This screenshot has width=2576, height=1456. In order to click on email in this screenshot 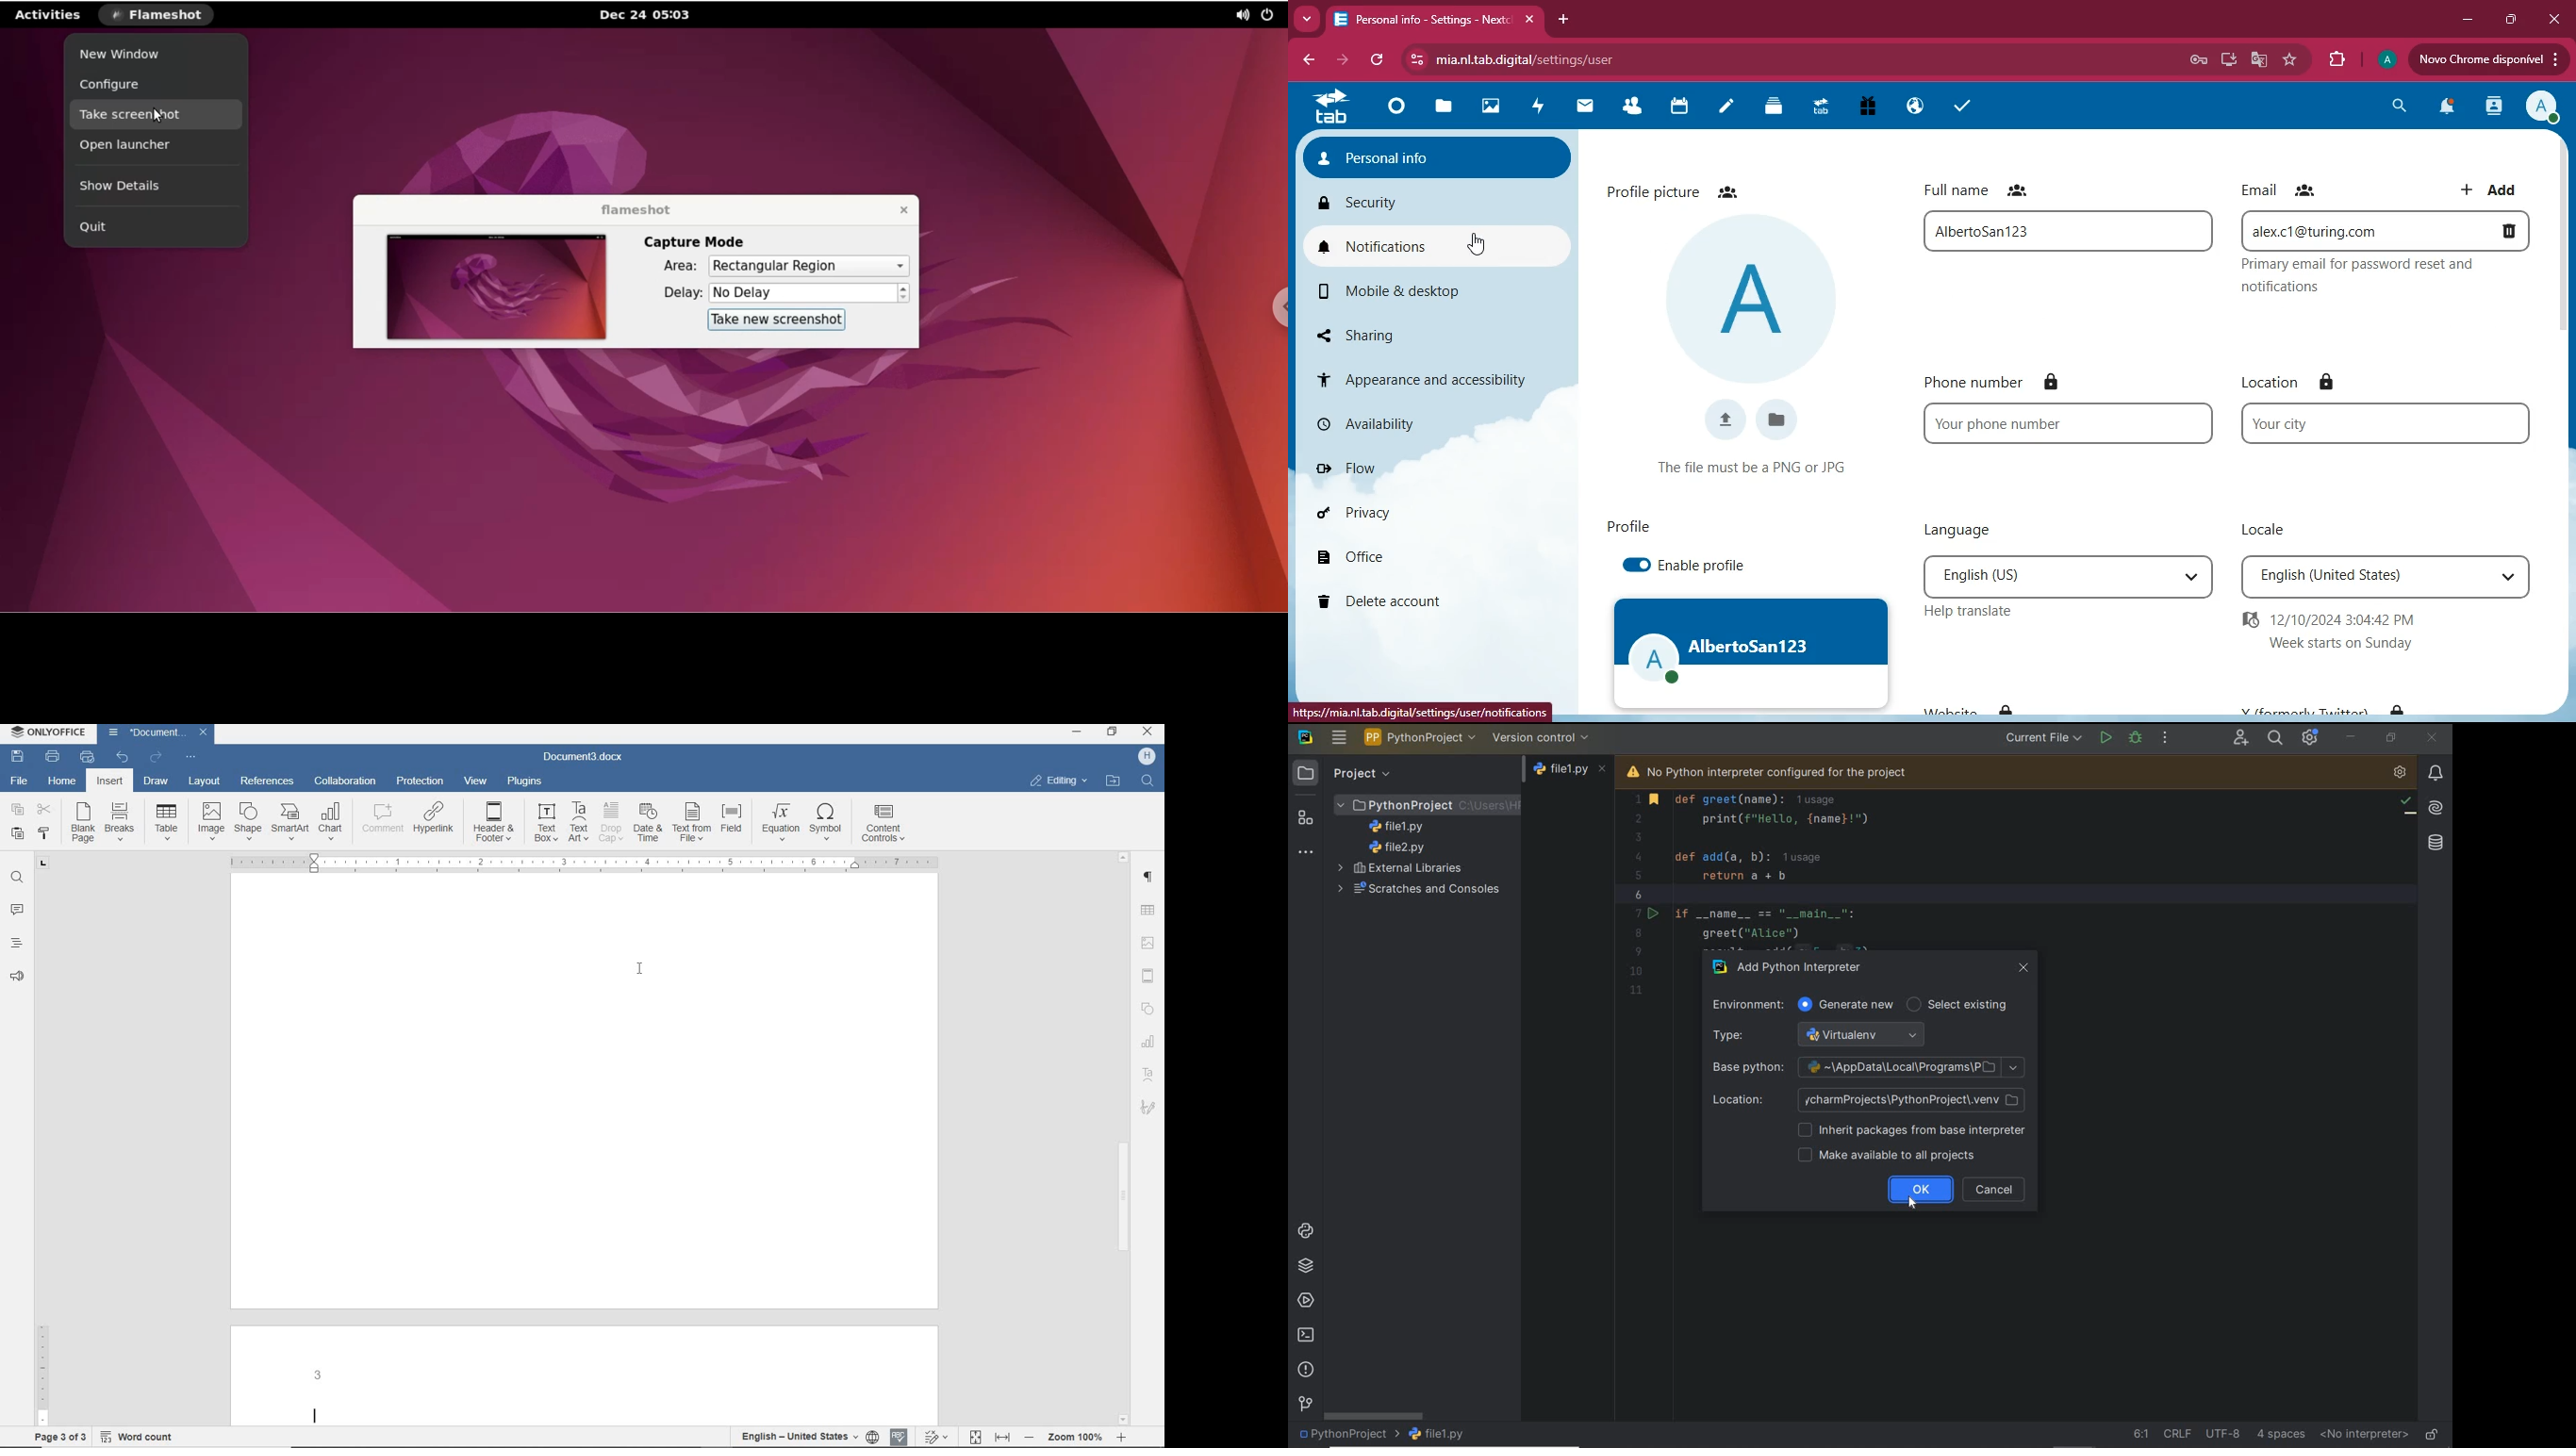, I will do `click(2297, 188)`.